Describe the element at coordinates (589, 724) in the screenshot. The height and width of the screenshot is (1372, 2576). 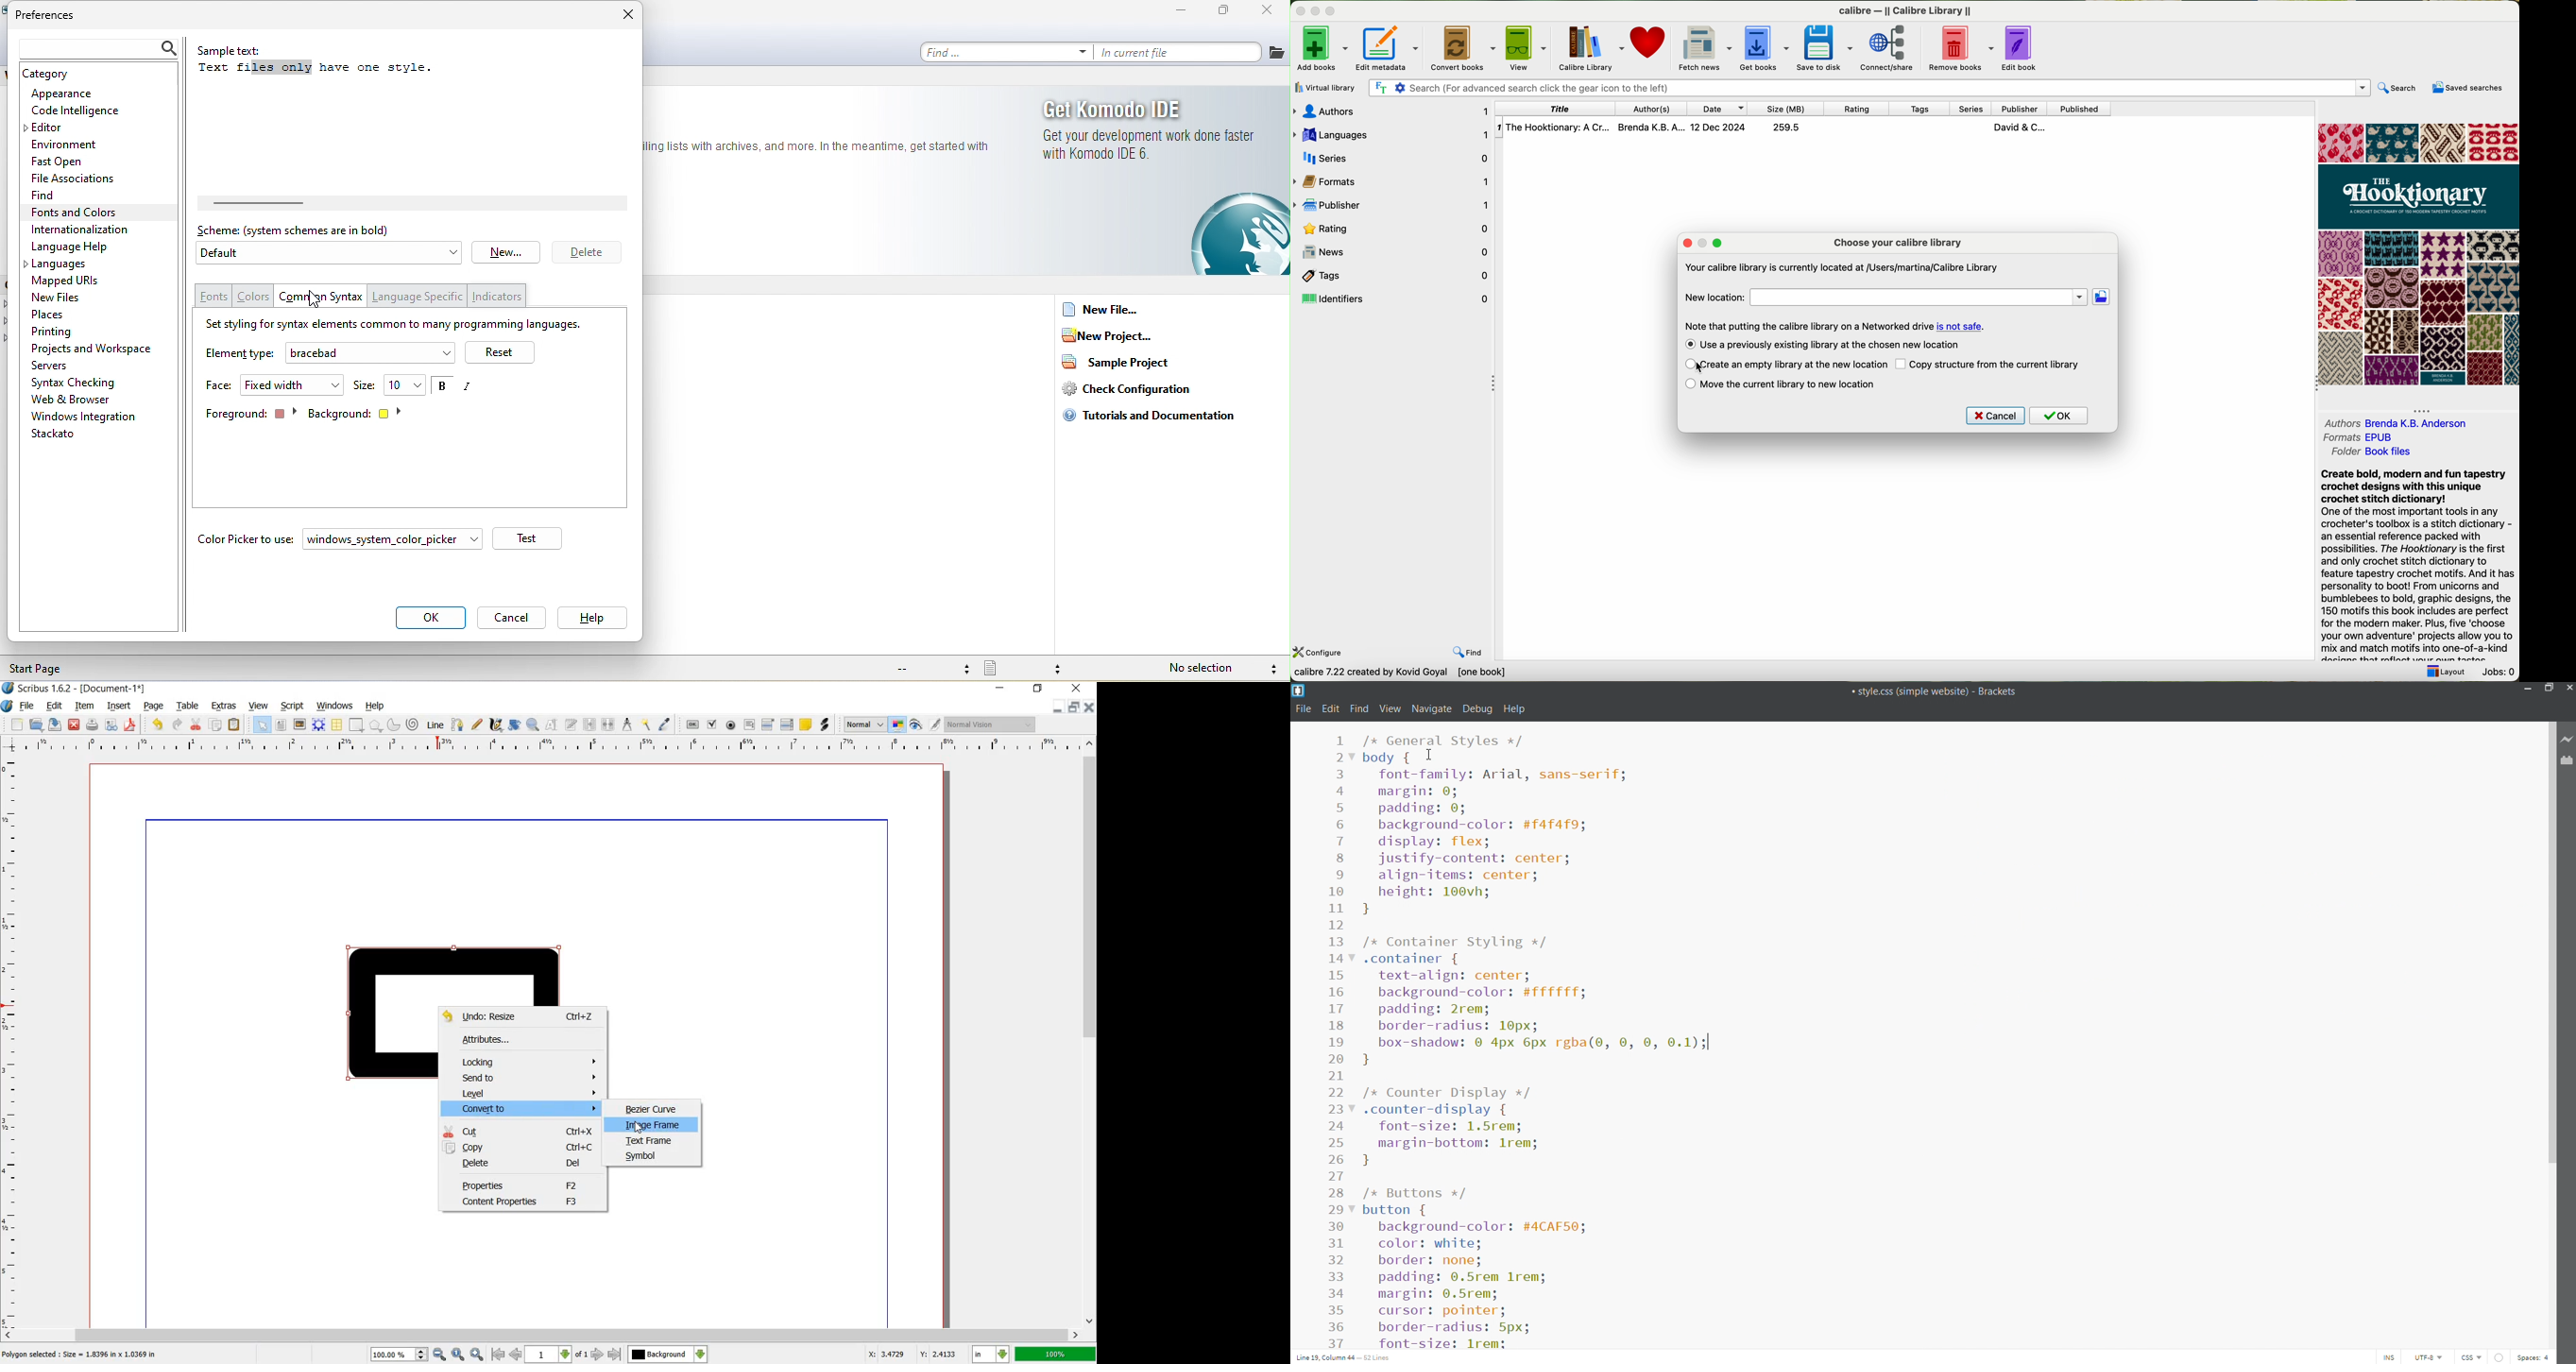
I see `link text frames` at that location.